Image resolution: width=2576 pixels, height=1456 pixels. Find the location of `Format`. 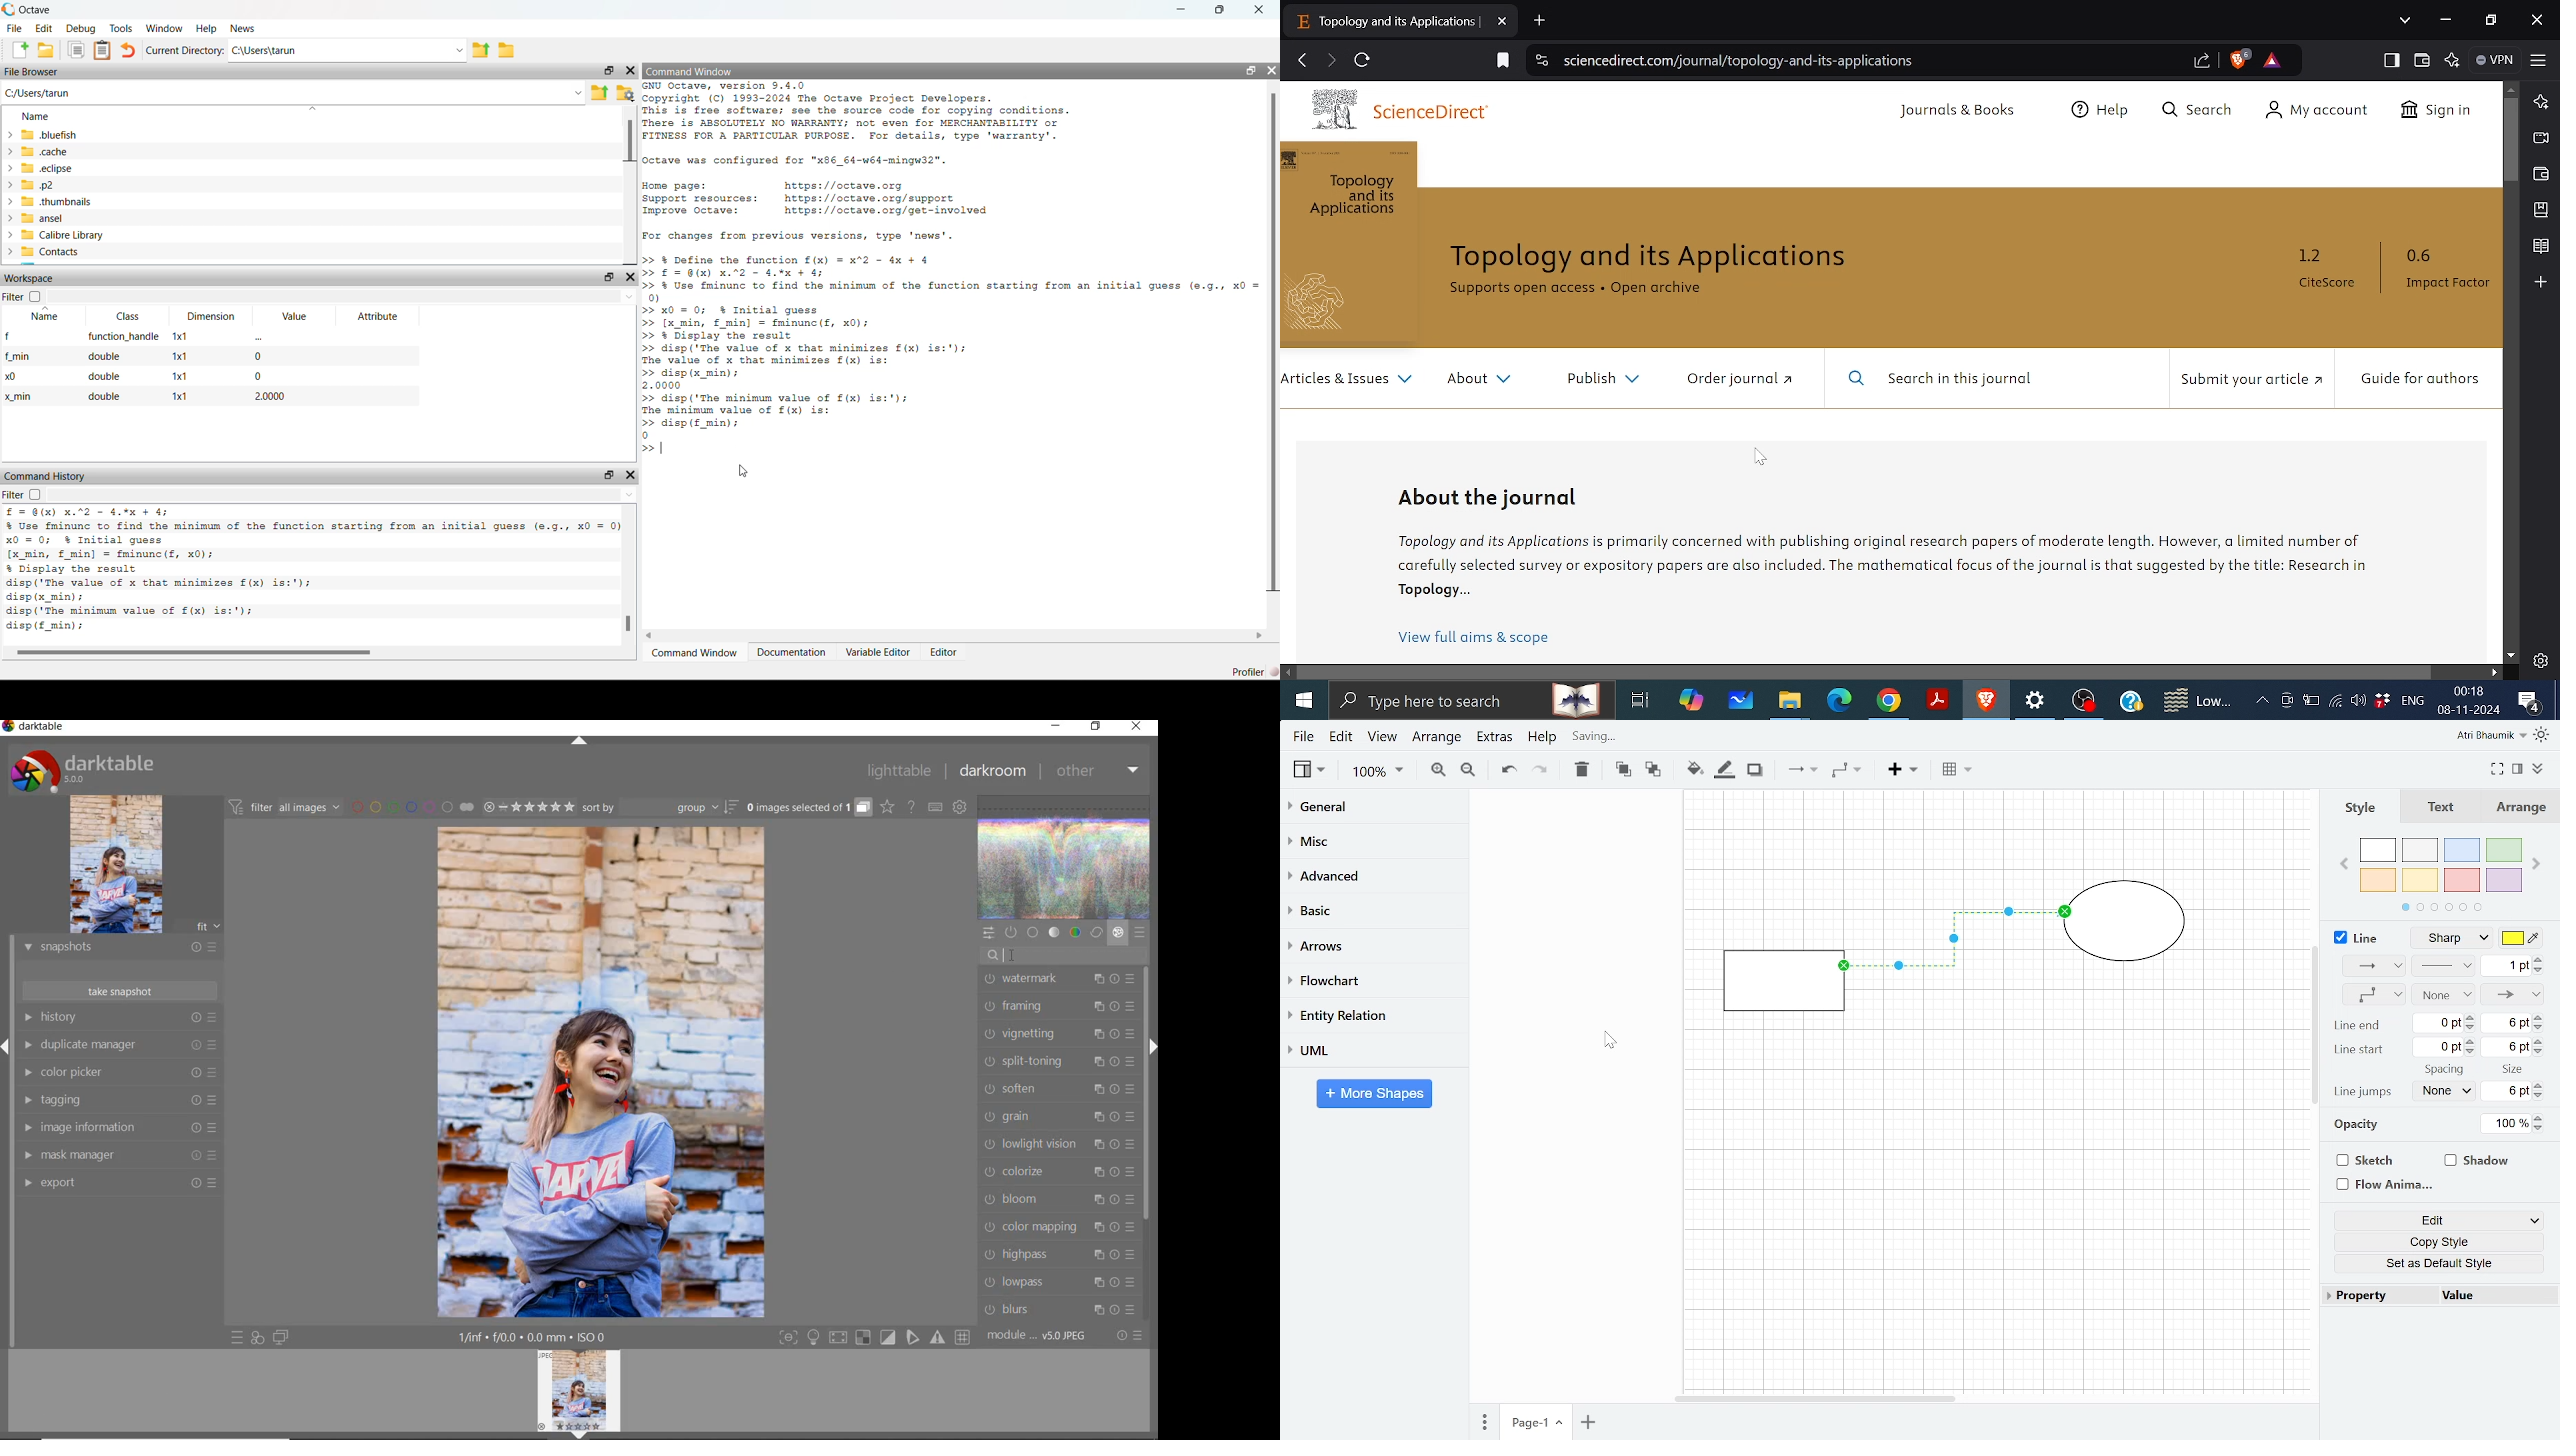

Format is located at coordinates (2518, 769).